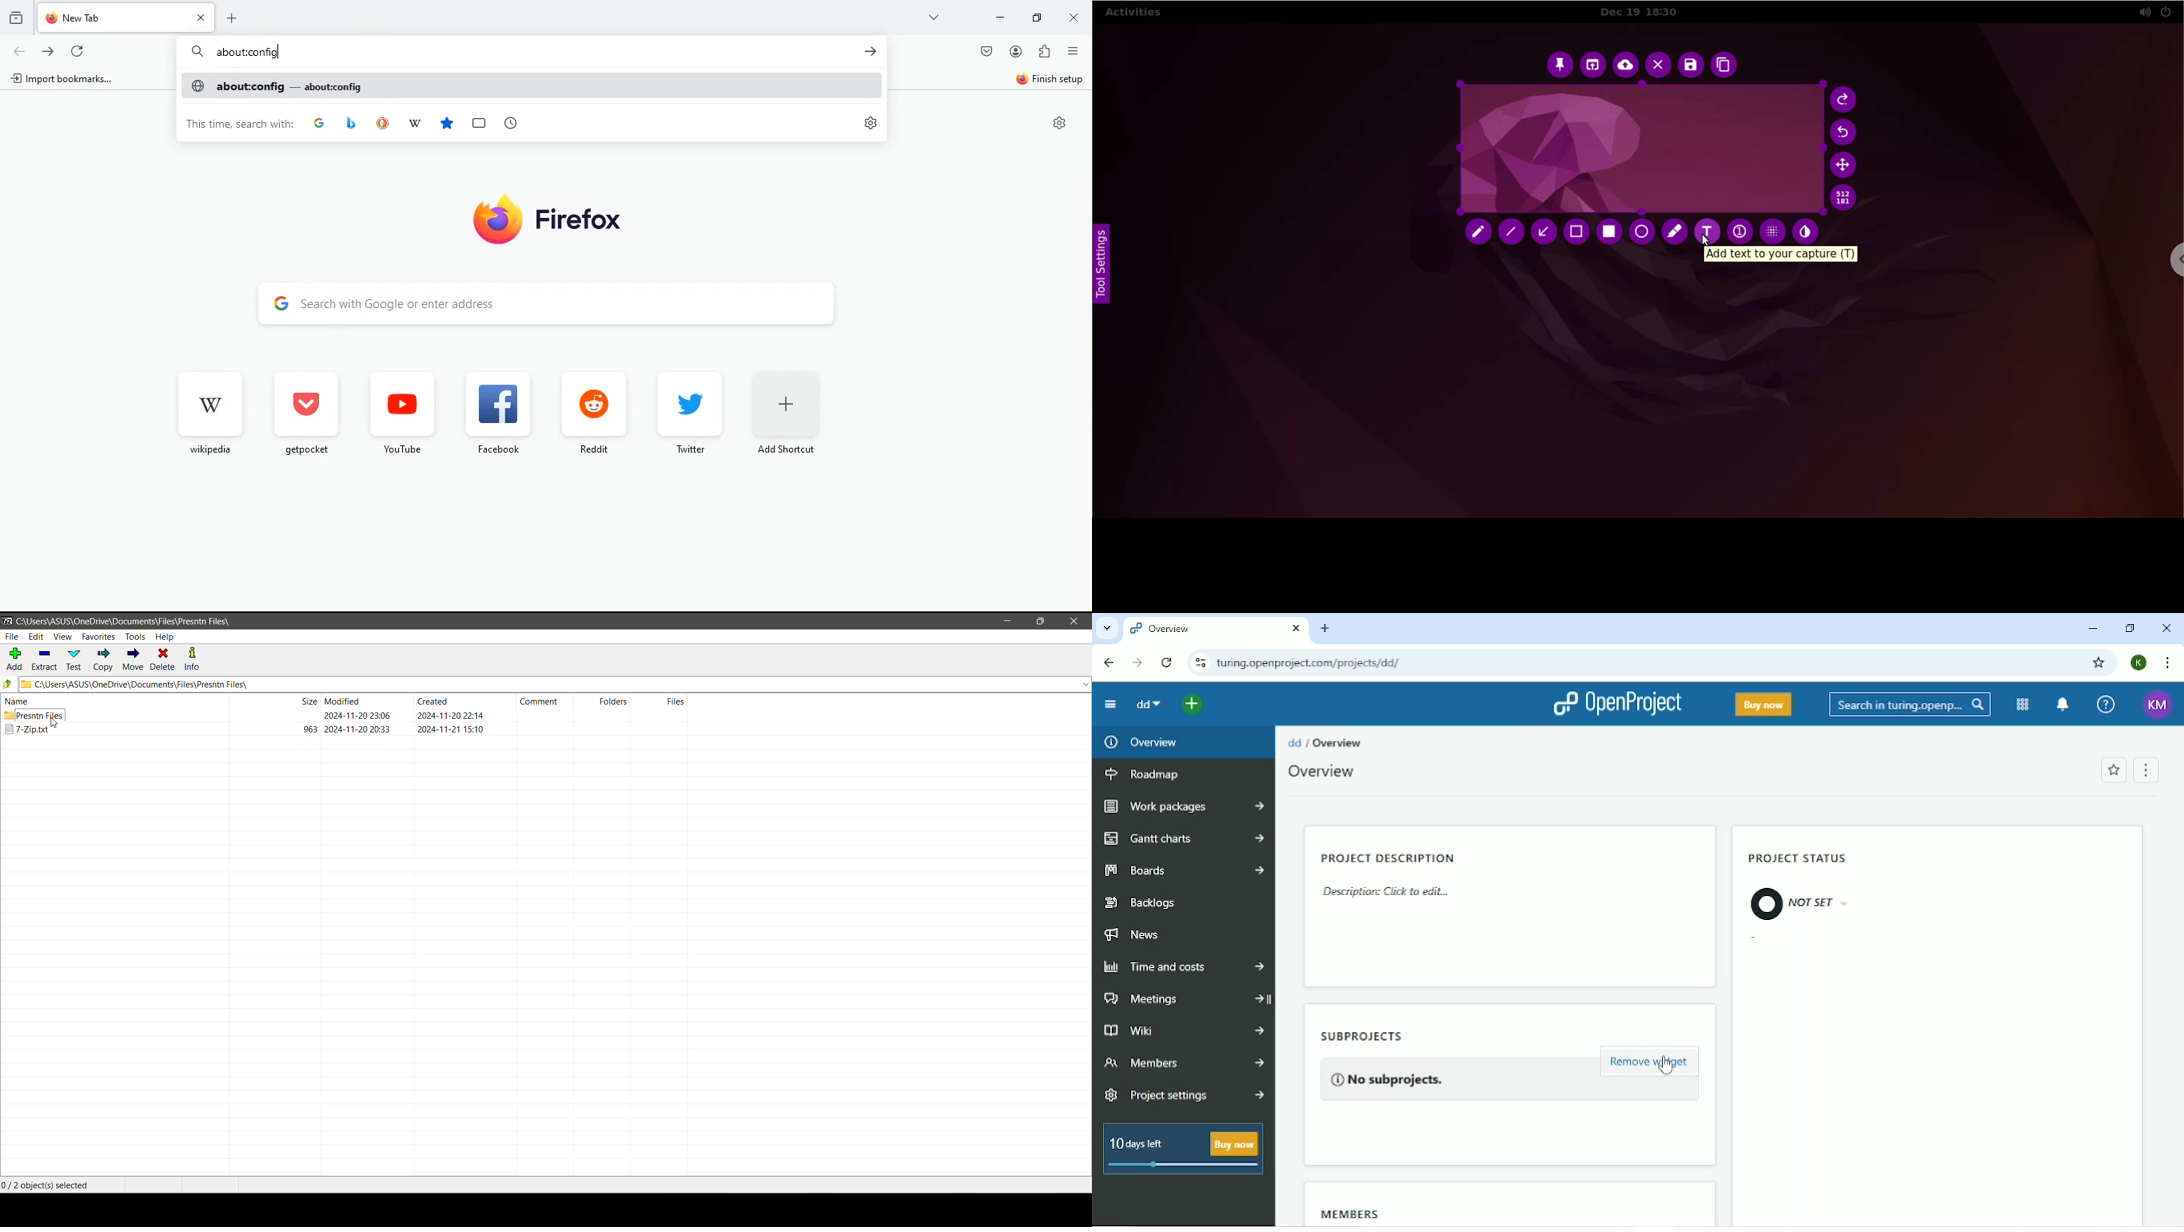 This screenshot has width=2184, height=1232. I want to click on Info, so click(193, 658).